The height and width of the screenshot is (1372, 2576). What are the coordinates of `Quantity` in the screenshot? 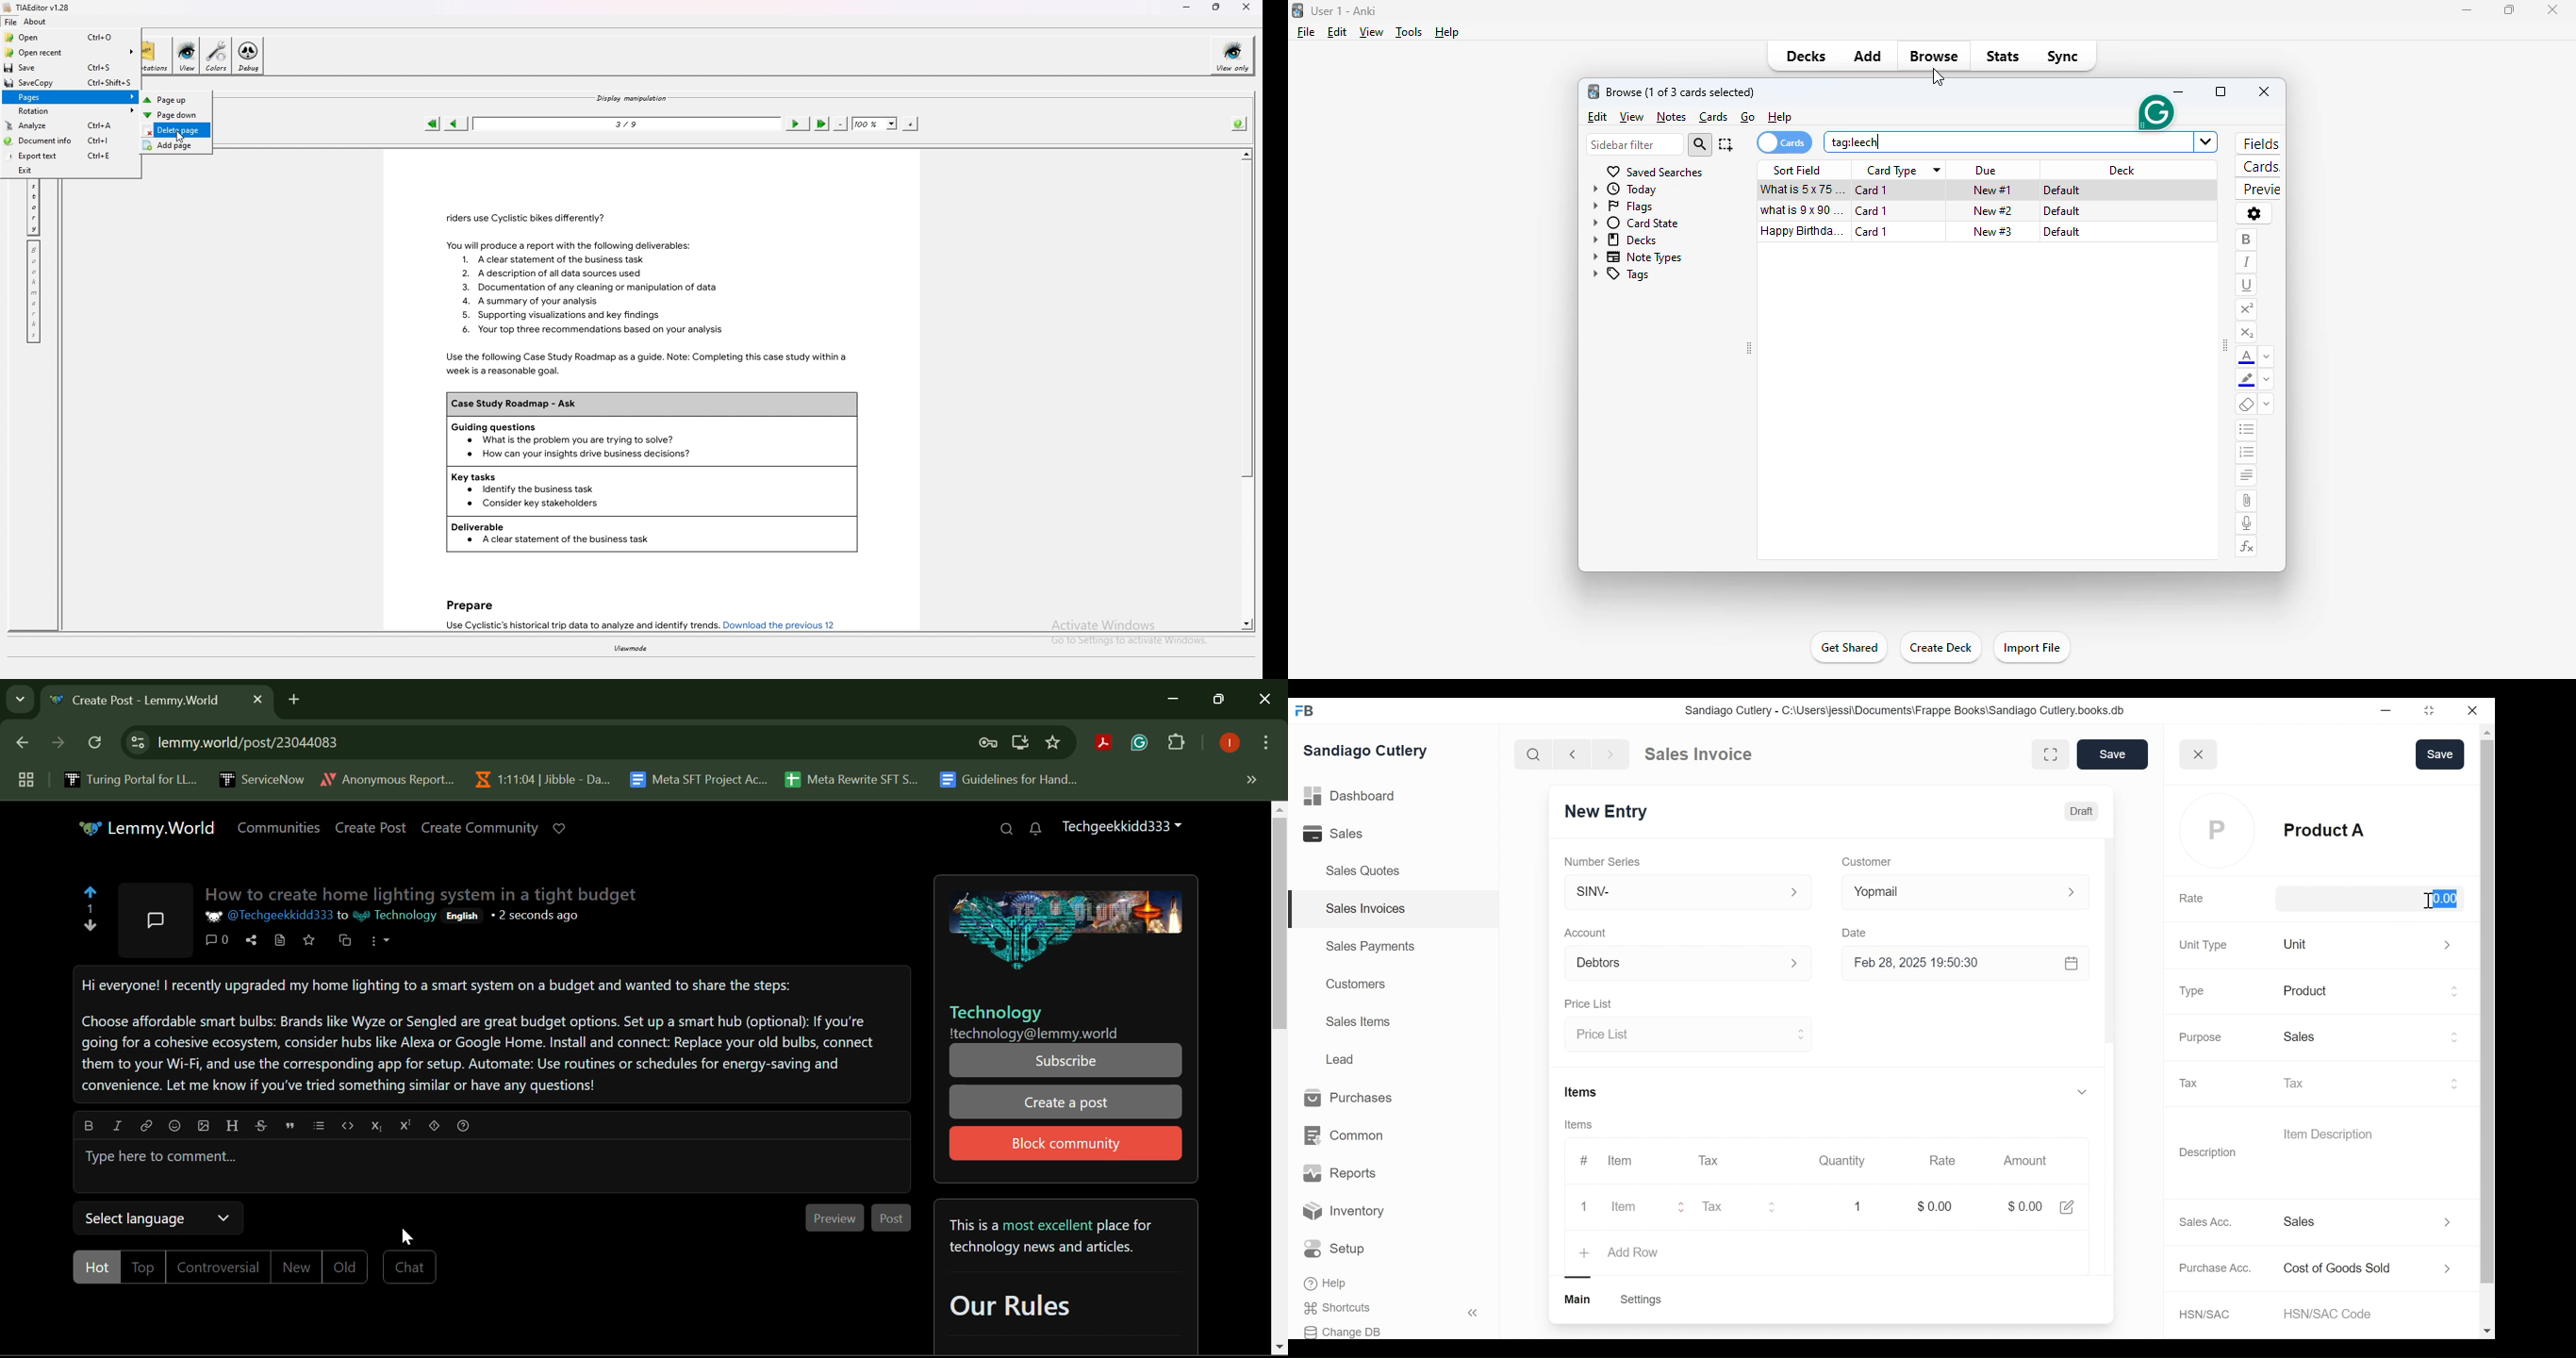 It's located at (1841, 1161).